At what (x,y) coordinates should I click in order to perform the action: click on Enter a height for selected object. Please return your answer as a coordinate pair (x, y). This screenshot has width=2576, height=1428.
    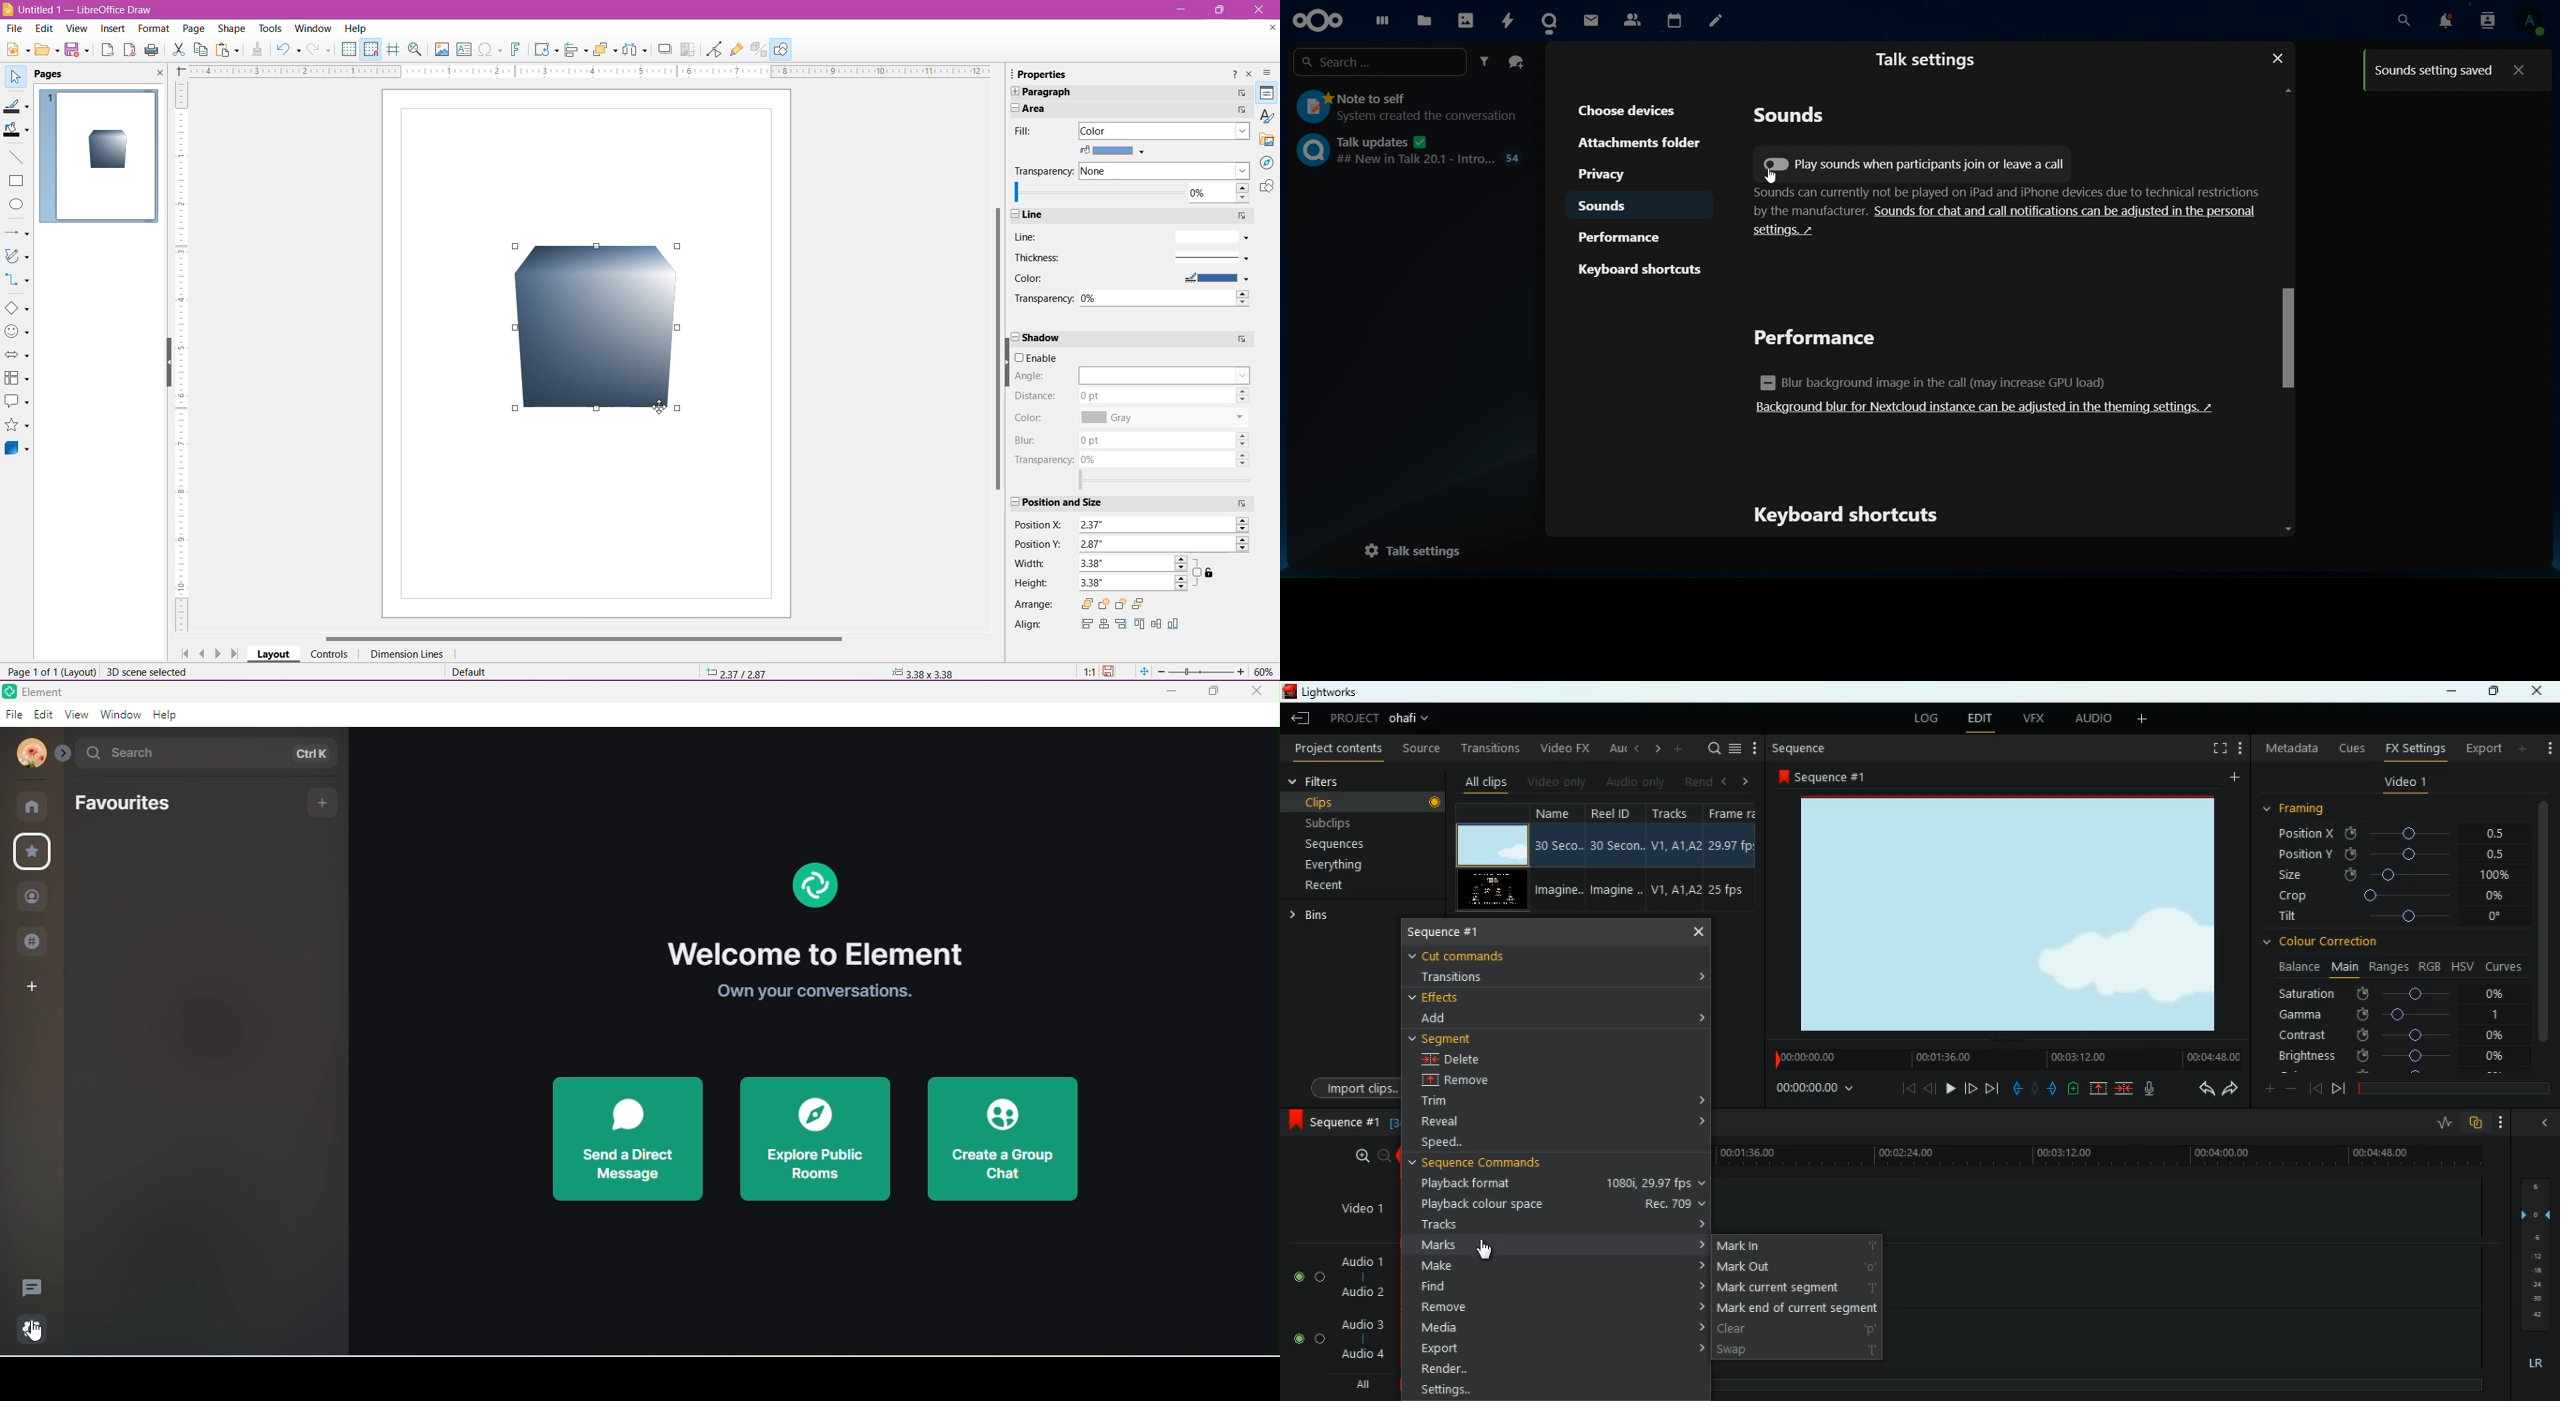
    Looking at the image, I should click on (1133, 583).